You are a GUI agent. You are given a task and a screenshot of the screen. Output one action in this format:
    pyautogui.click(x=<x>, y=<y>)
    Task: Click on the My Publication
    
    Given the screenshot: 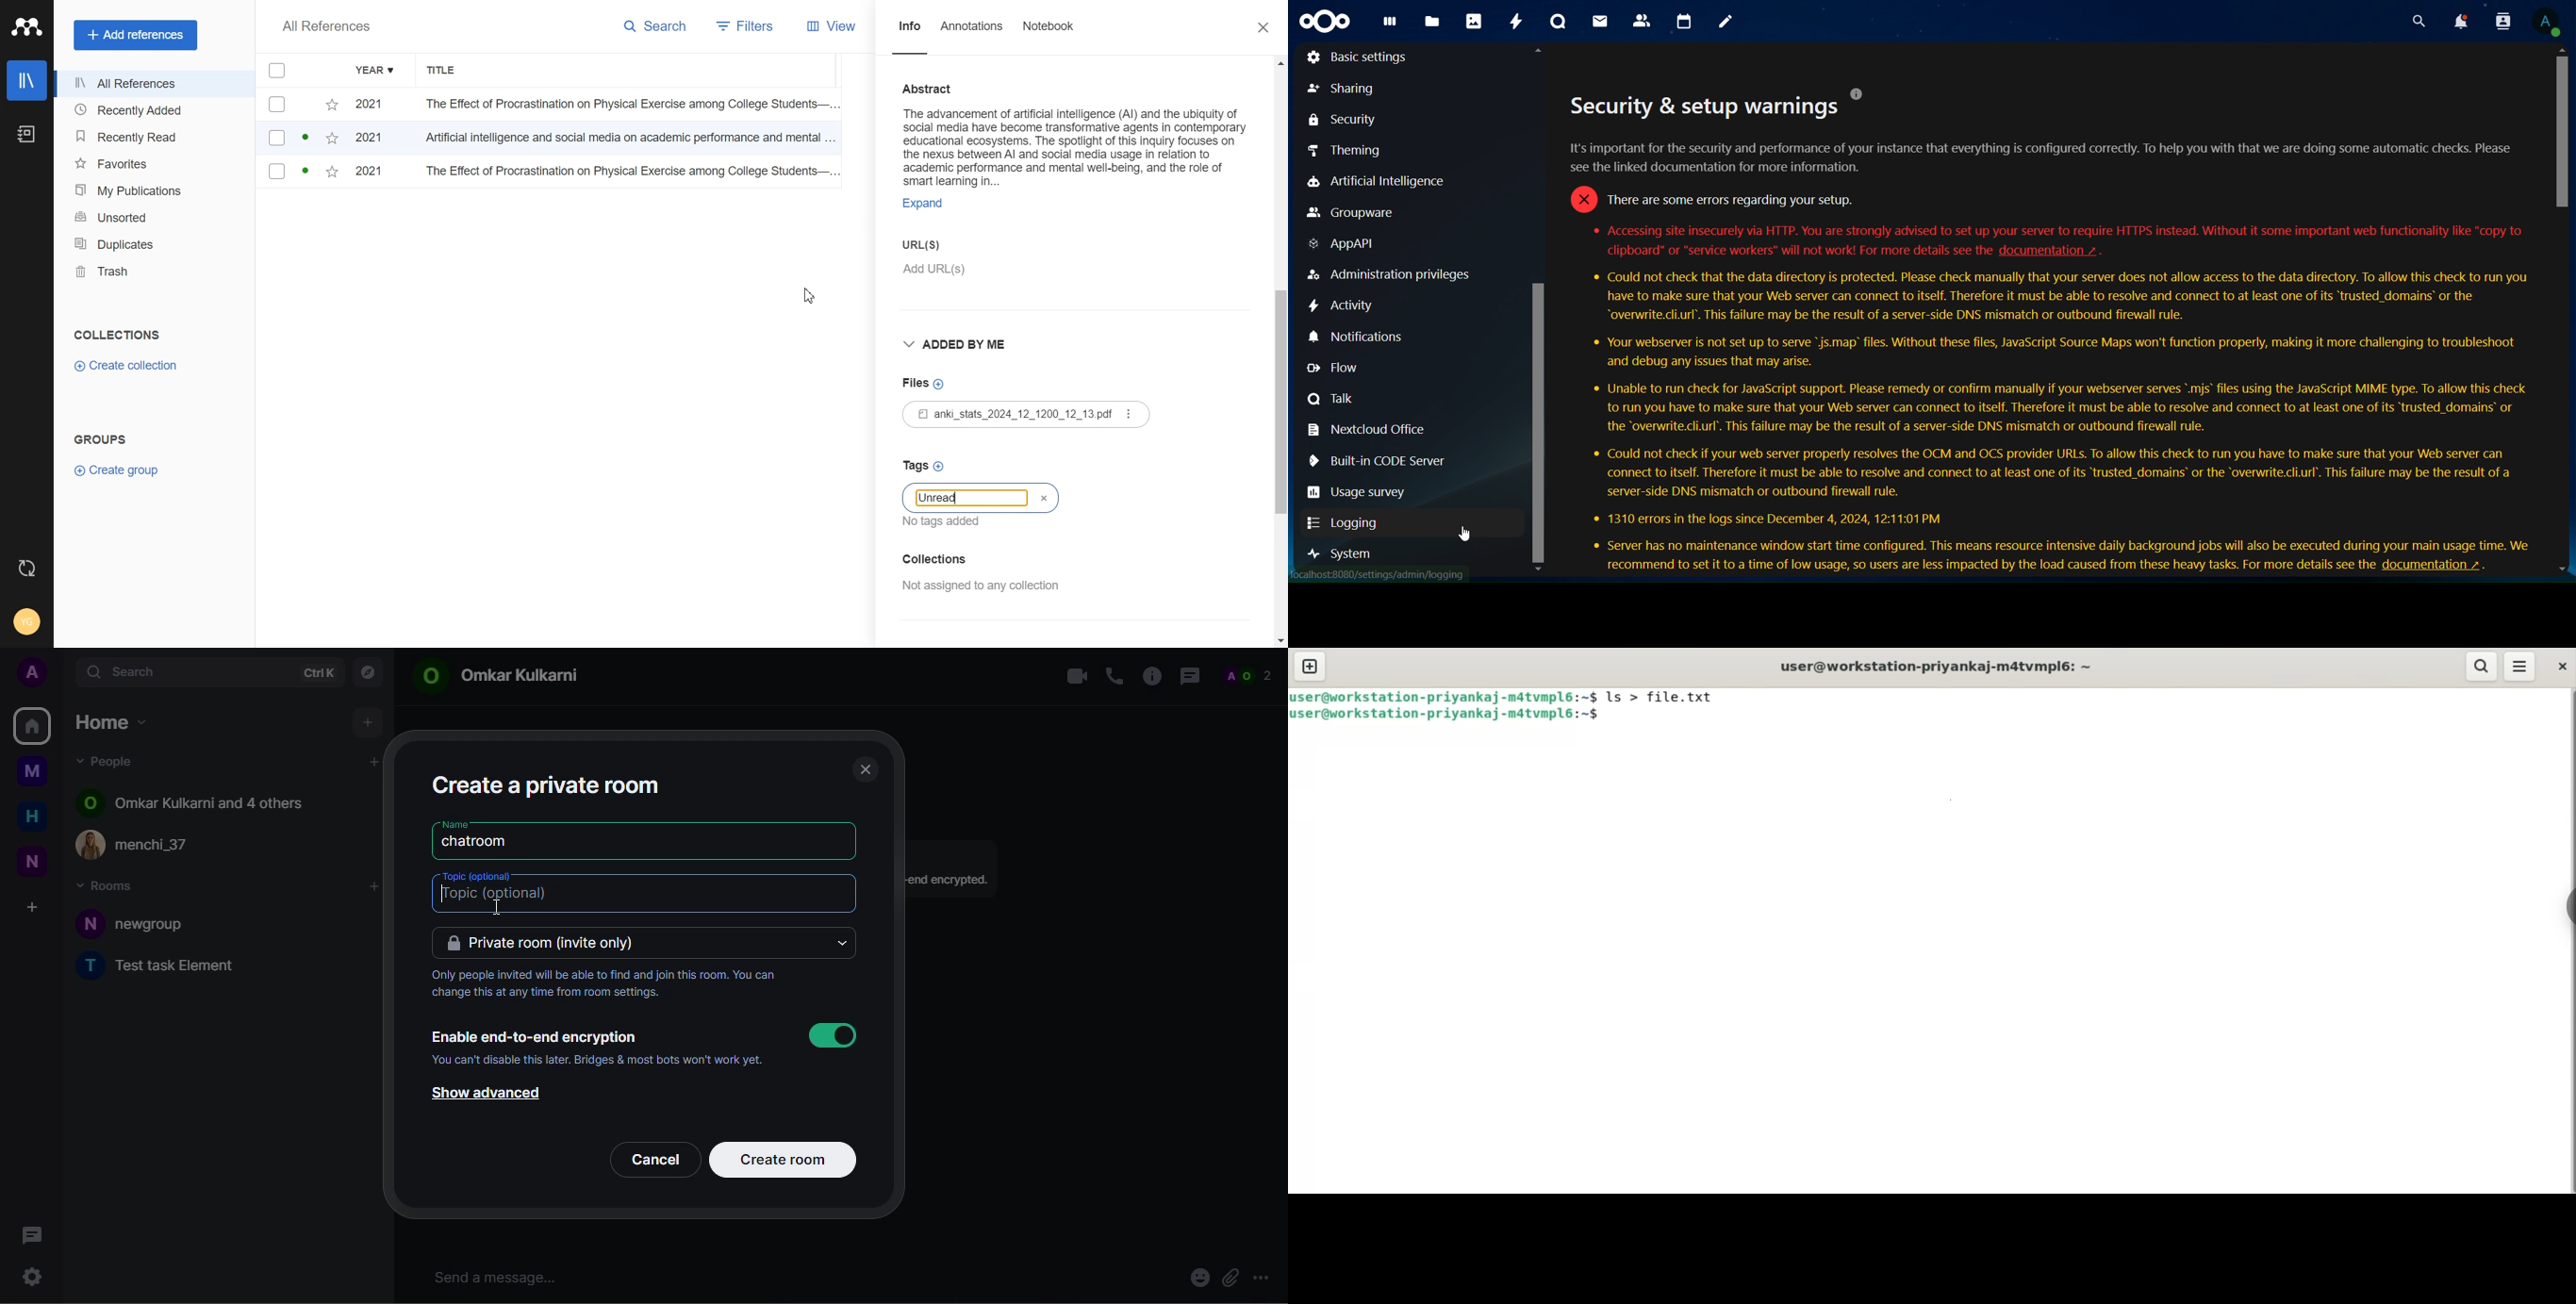 What is the action you would take?
    pyautogui.click(x=153, y=190)
    